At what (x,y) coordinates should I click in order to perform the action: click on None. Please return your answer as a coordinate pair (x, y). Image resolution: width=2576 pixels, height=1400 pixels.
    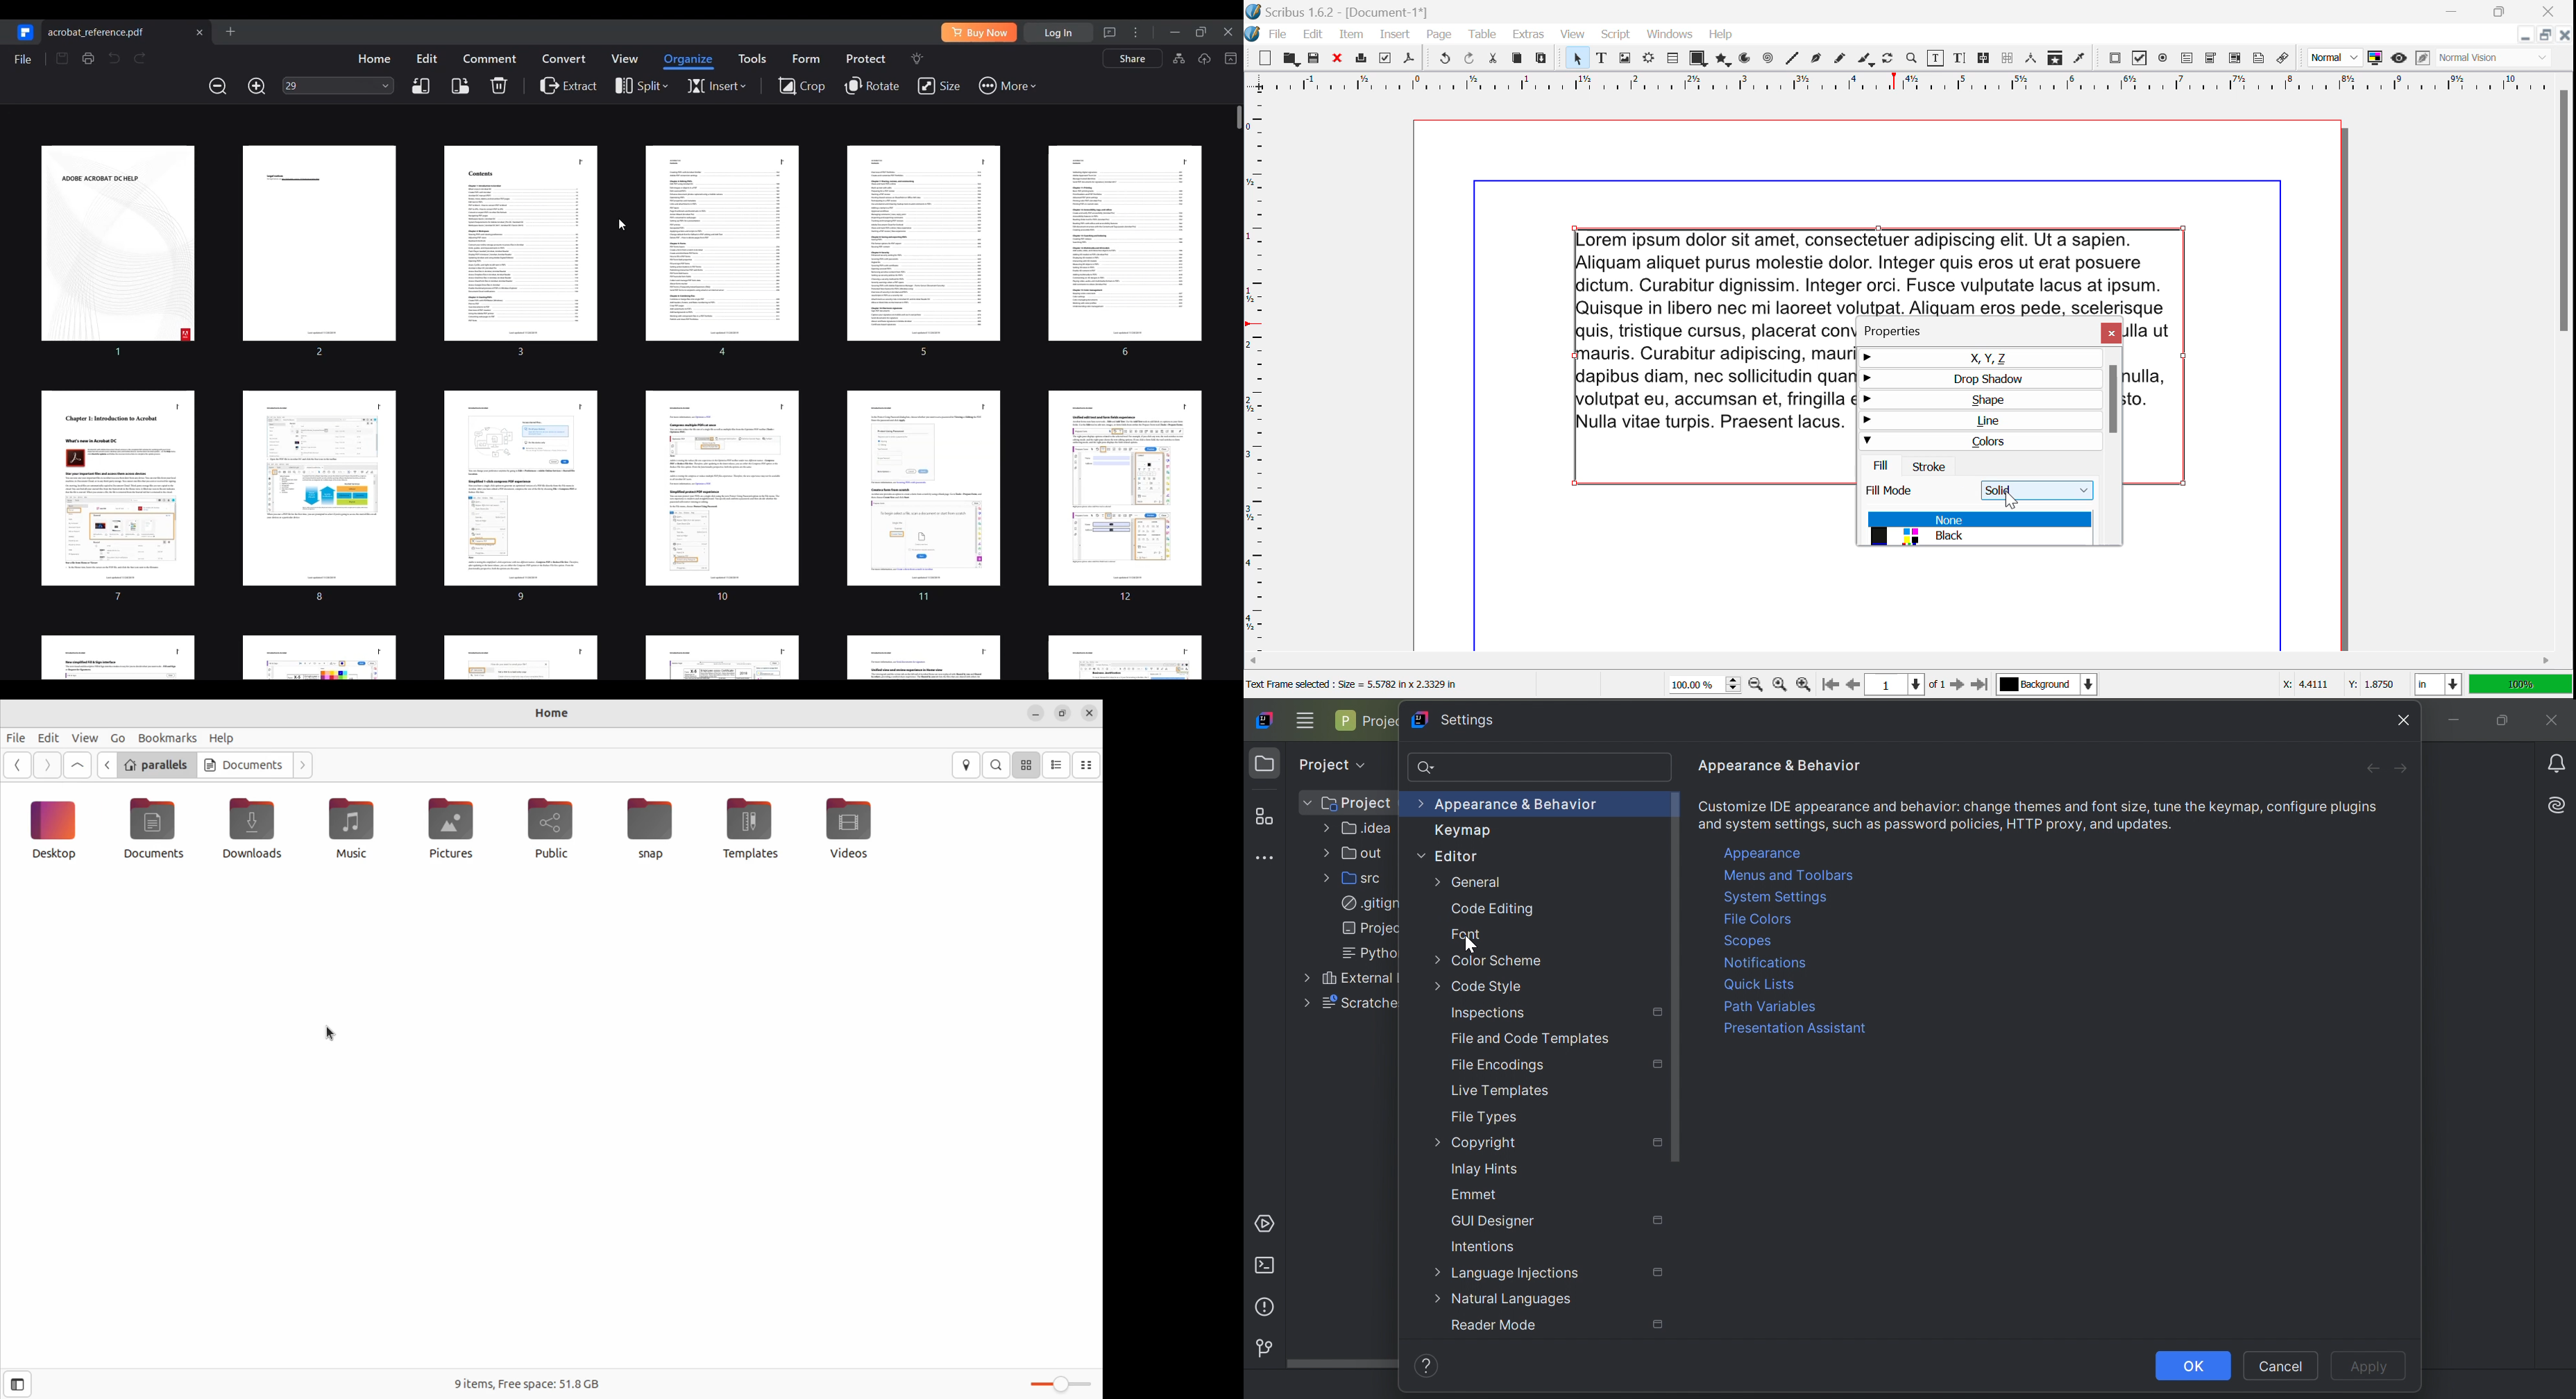
    Looking at the image, I should click on (1980, 520).